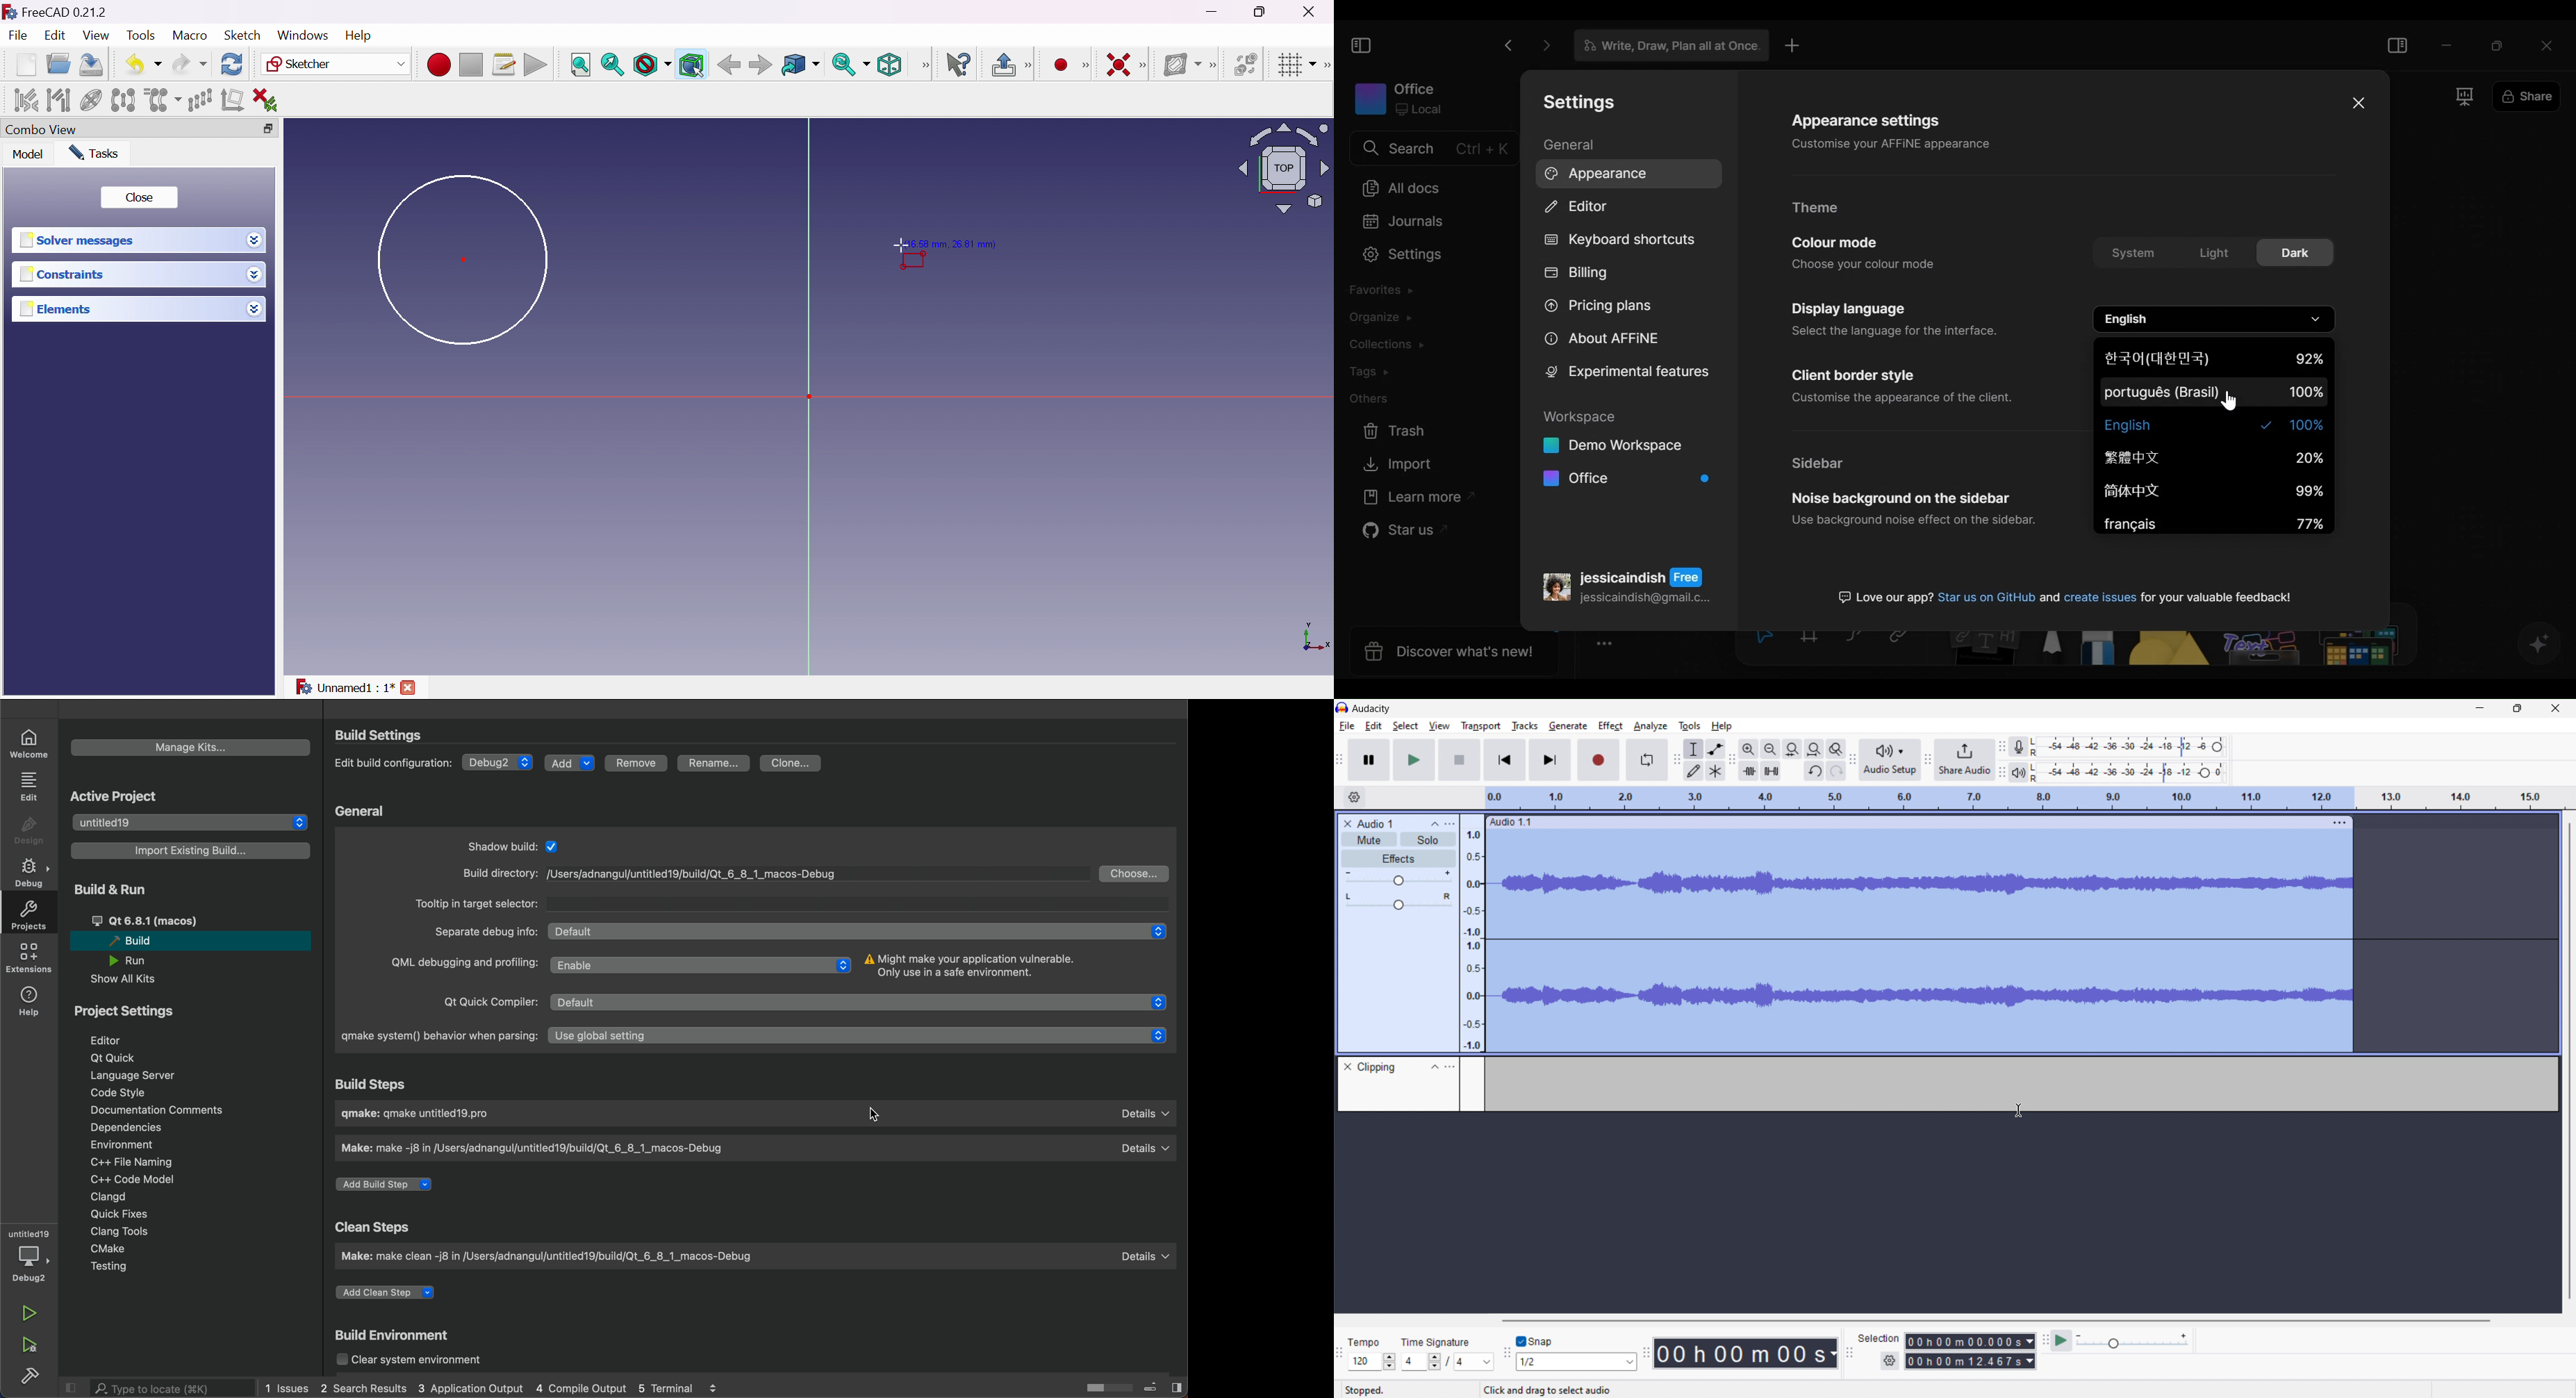 The image size is (2576, 1400). What do you see at coordinates (1295, 64) in the screenshot?
I see `Toggle grid` at bounding box center [1295, 64].